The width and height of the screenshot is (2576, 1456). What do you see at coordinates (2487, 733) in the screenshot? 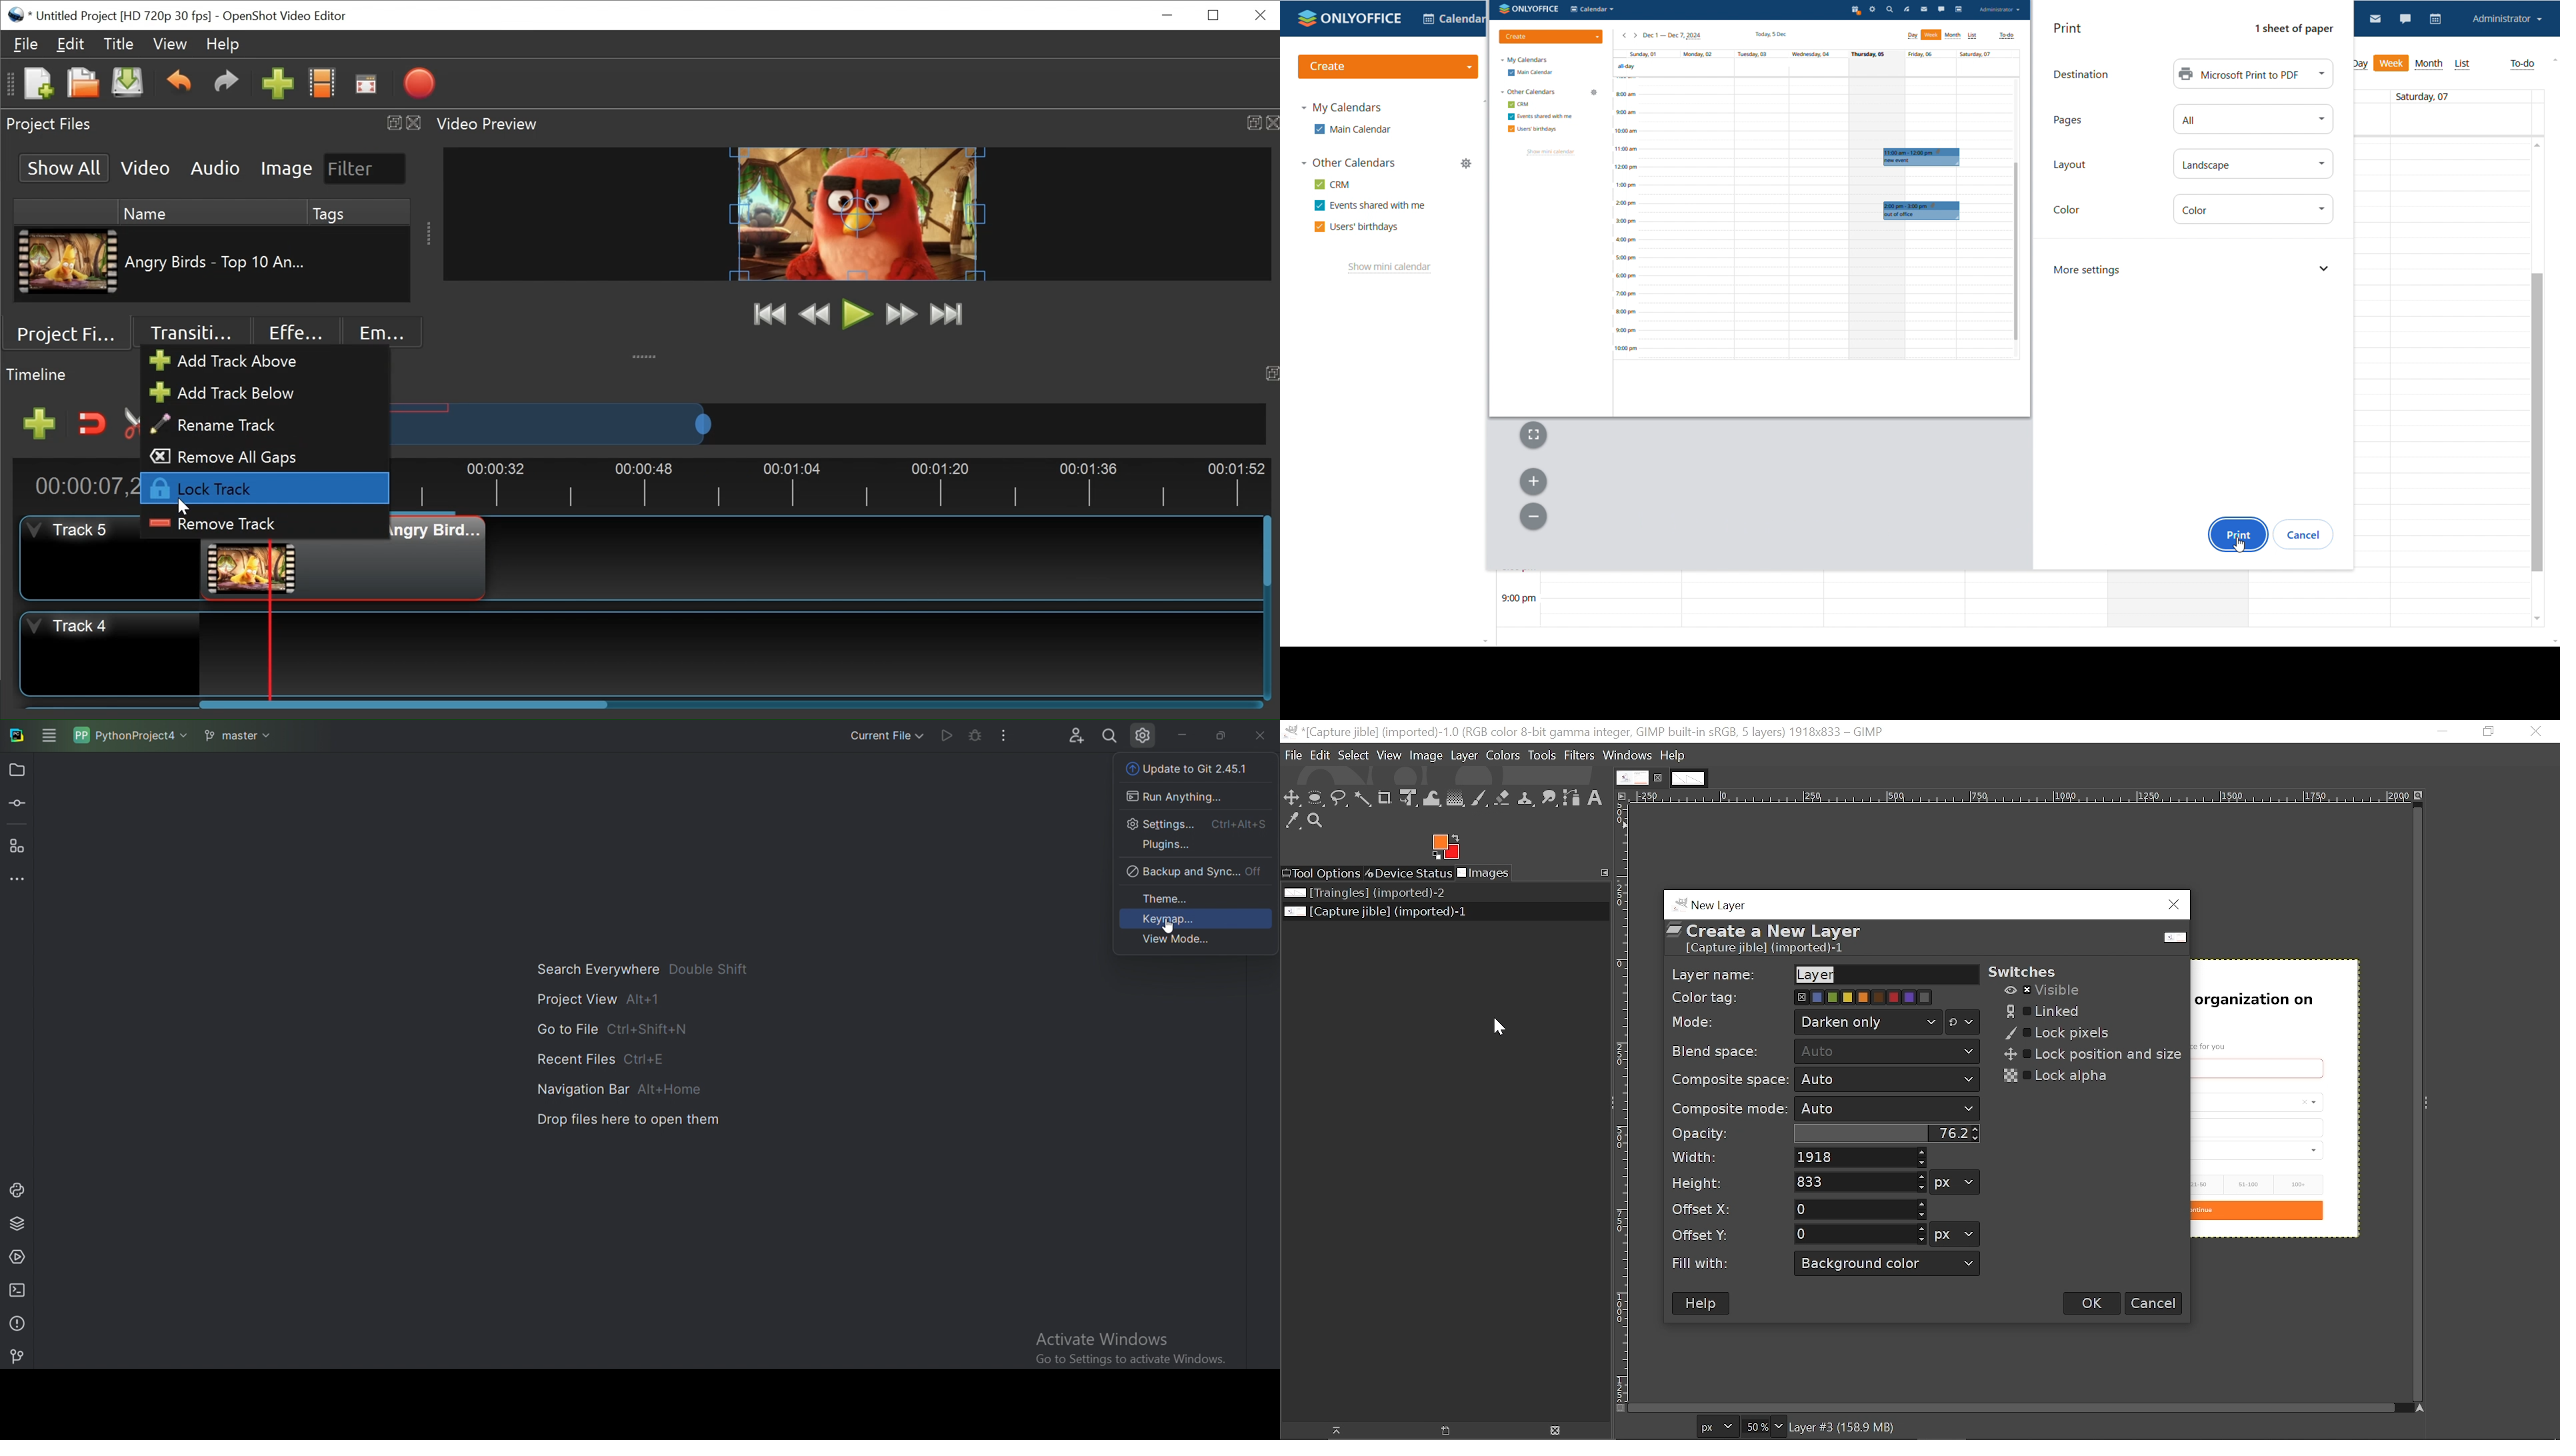
I see `Restore down` at bounding box center [2487, 733].